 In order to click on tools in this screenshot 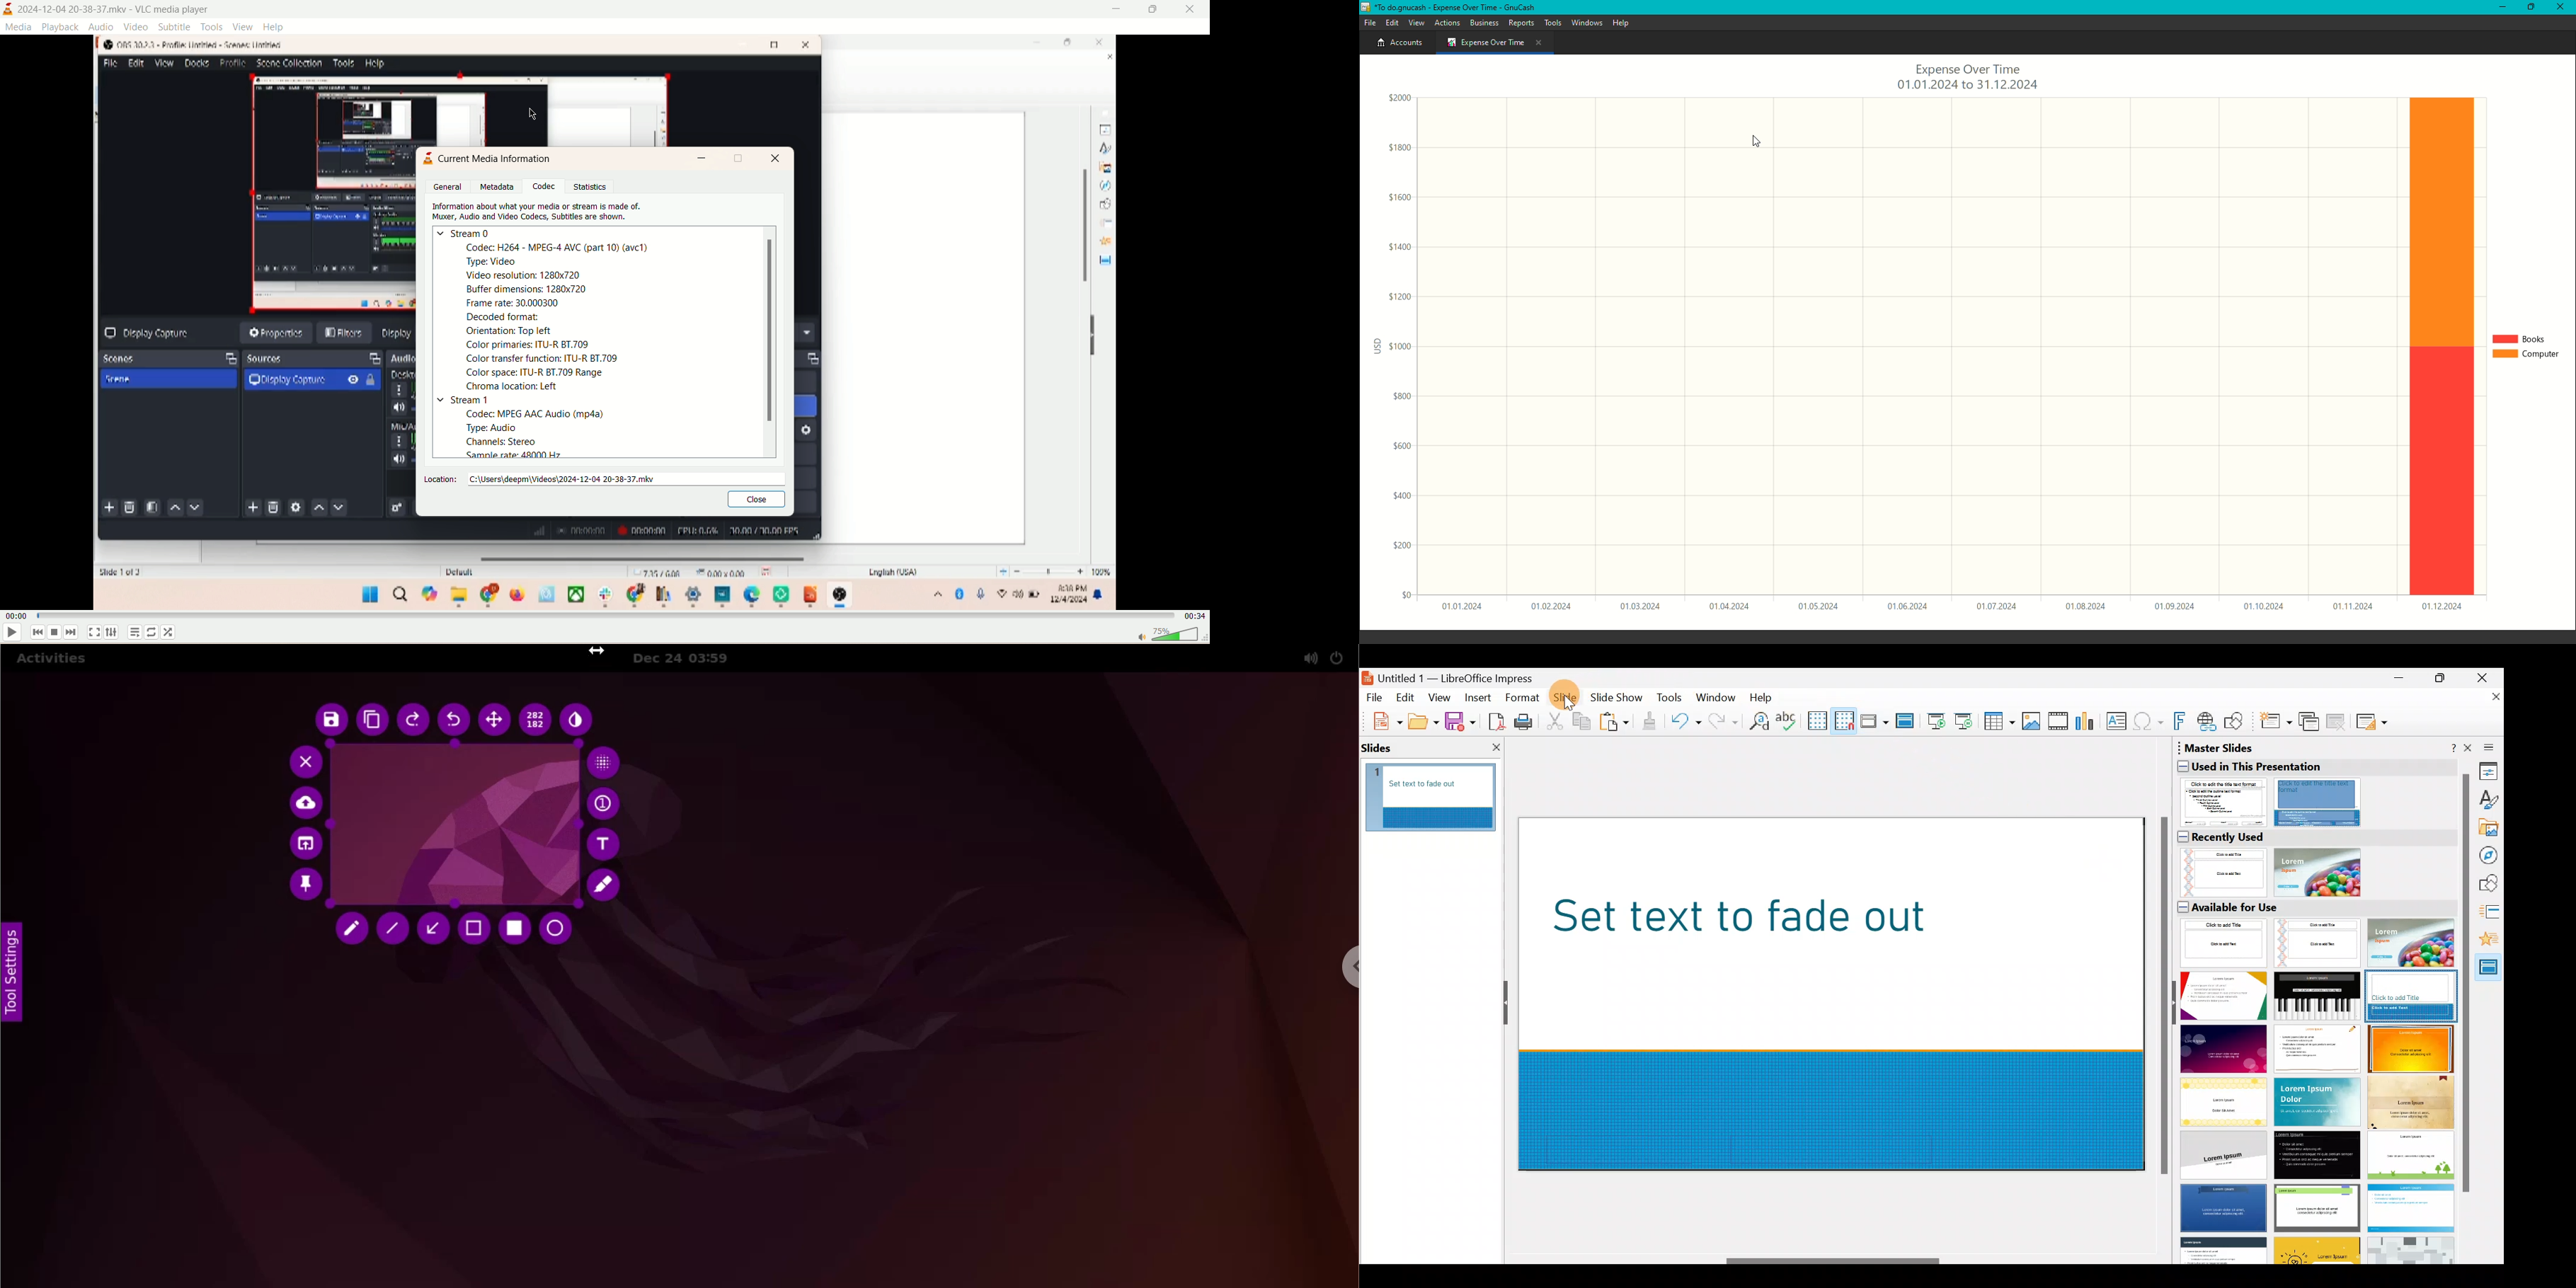, I will do `click(212, 26)`.